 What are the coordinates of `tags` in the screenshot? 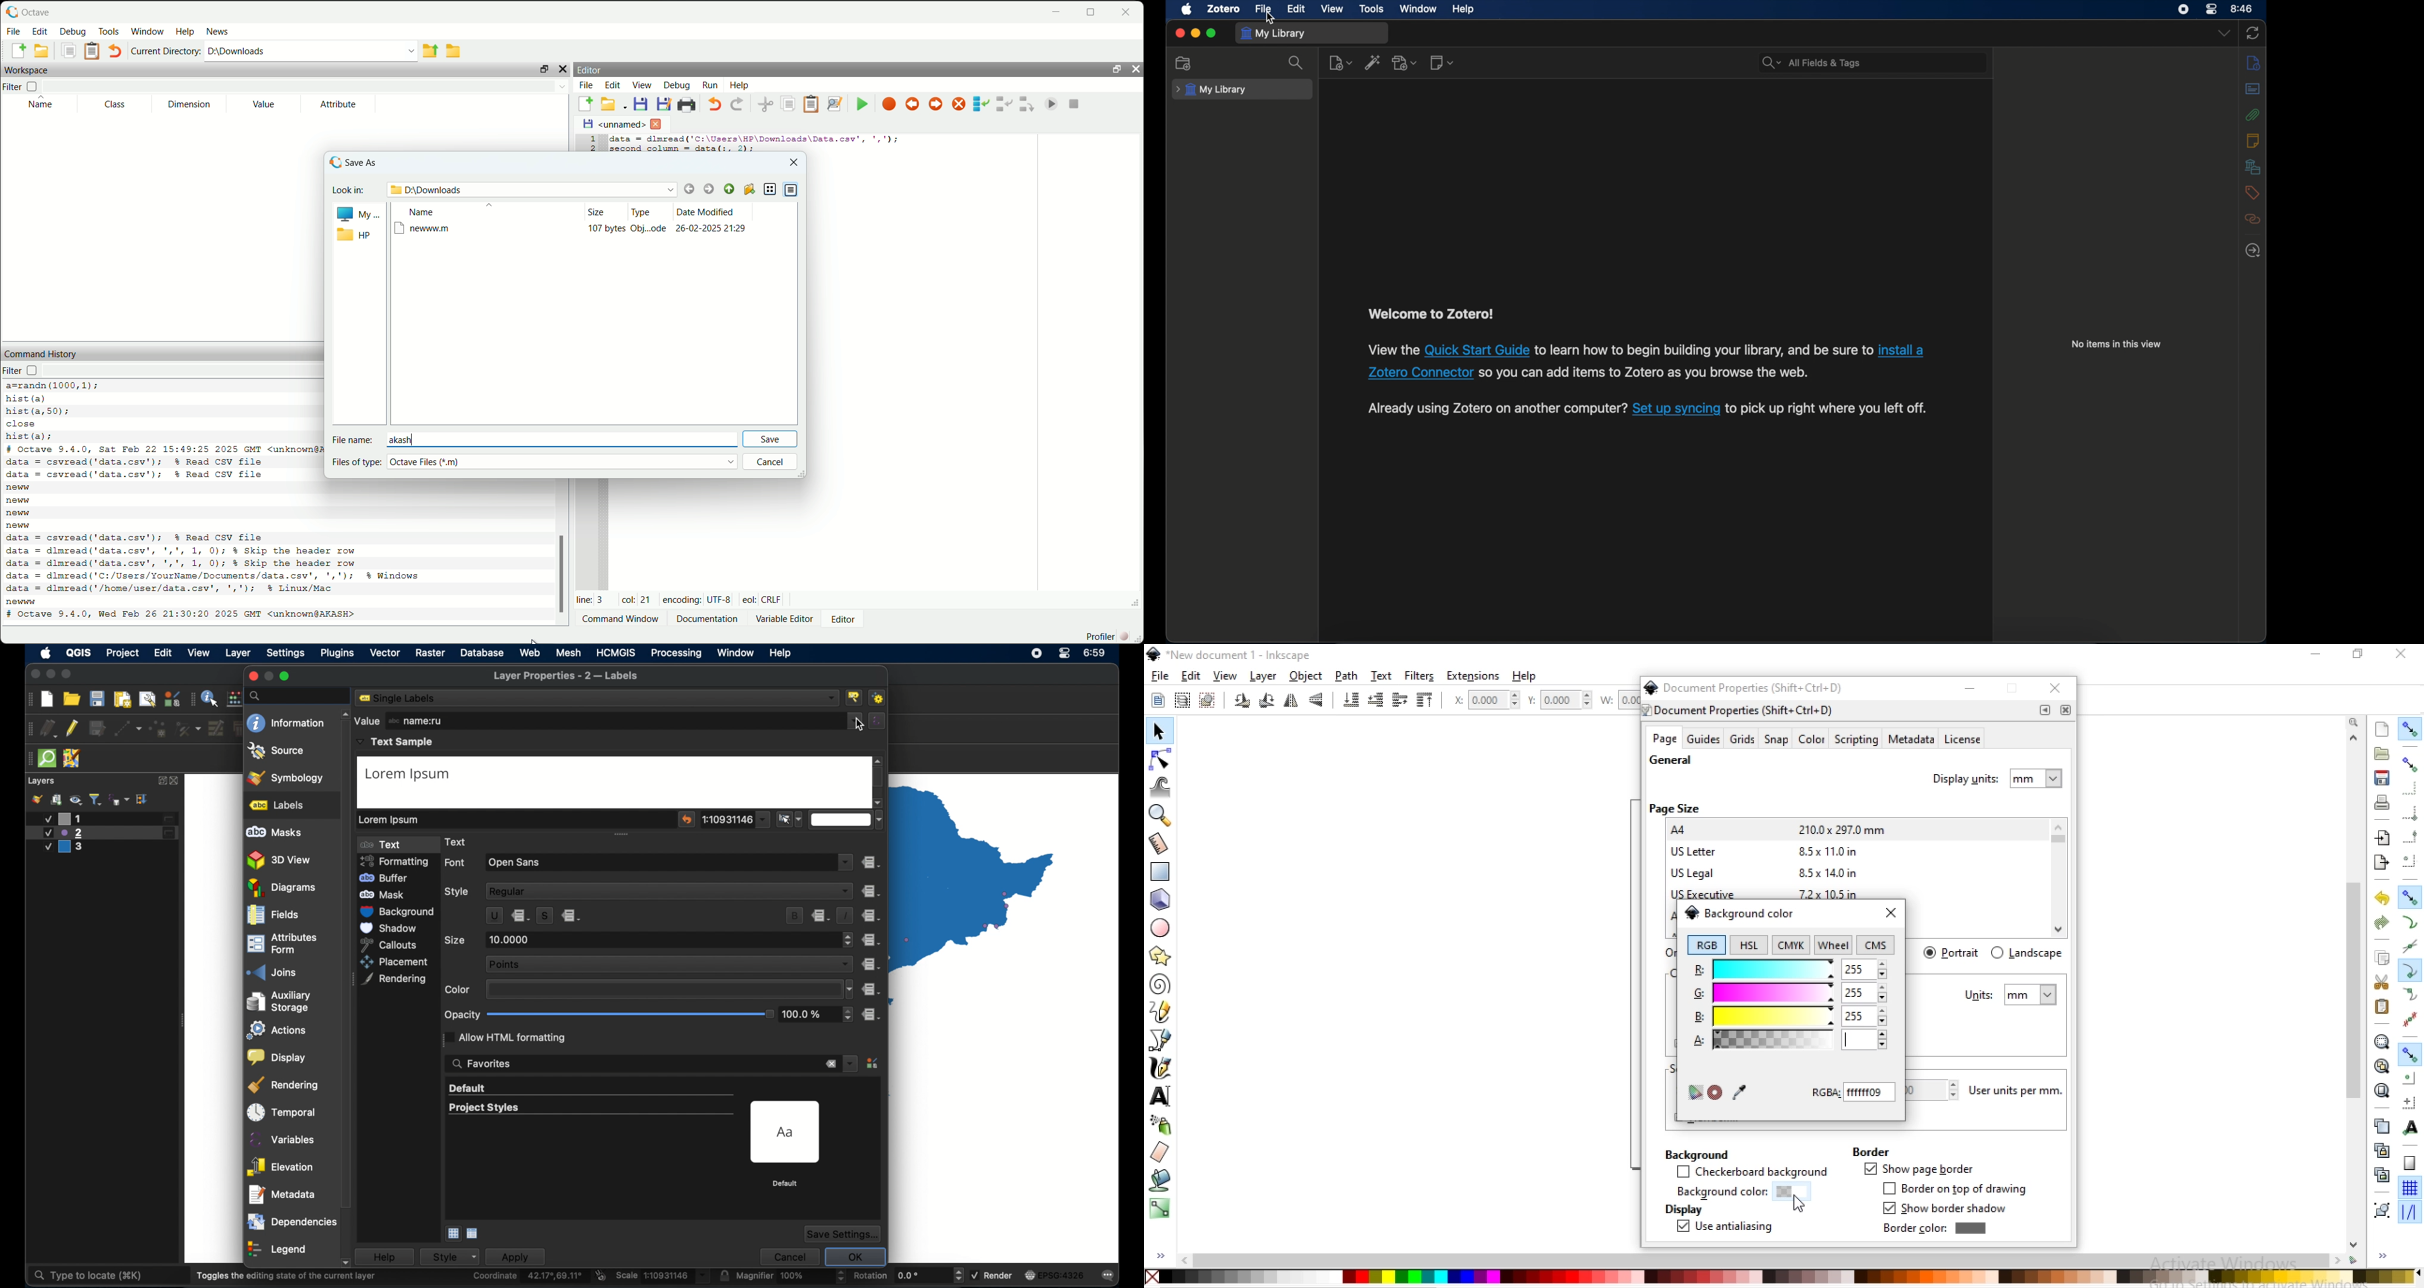 It's located at (2253, 193).